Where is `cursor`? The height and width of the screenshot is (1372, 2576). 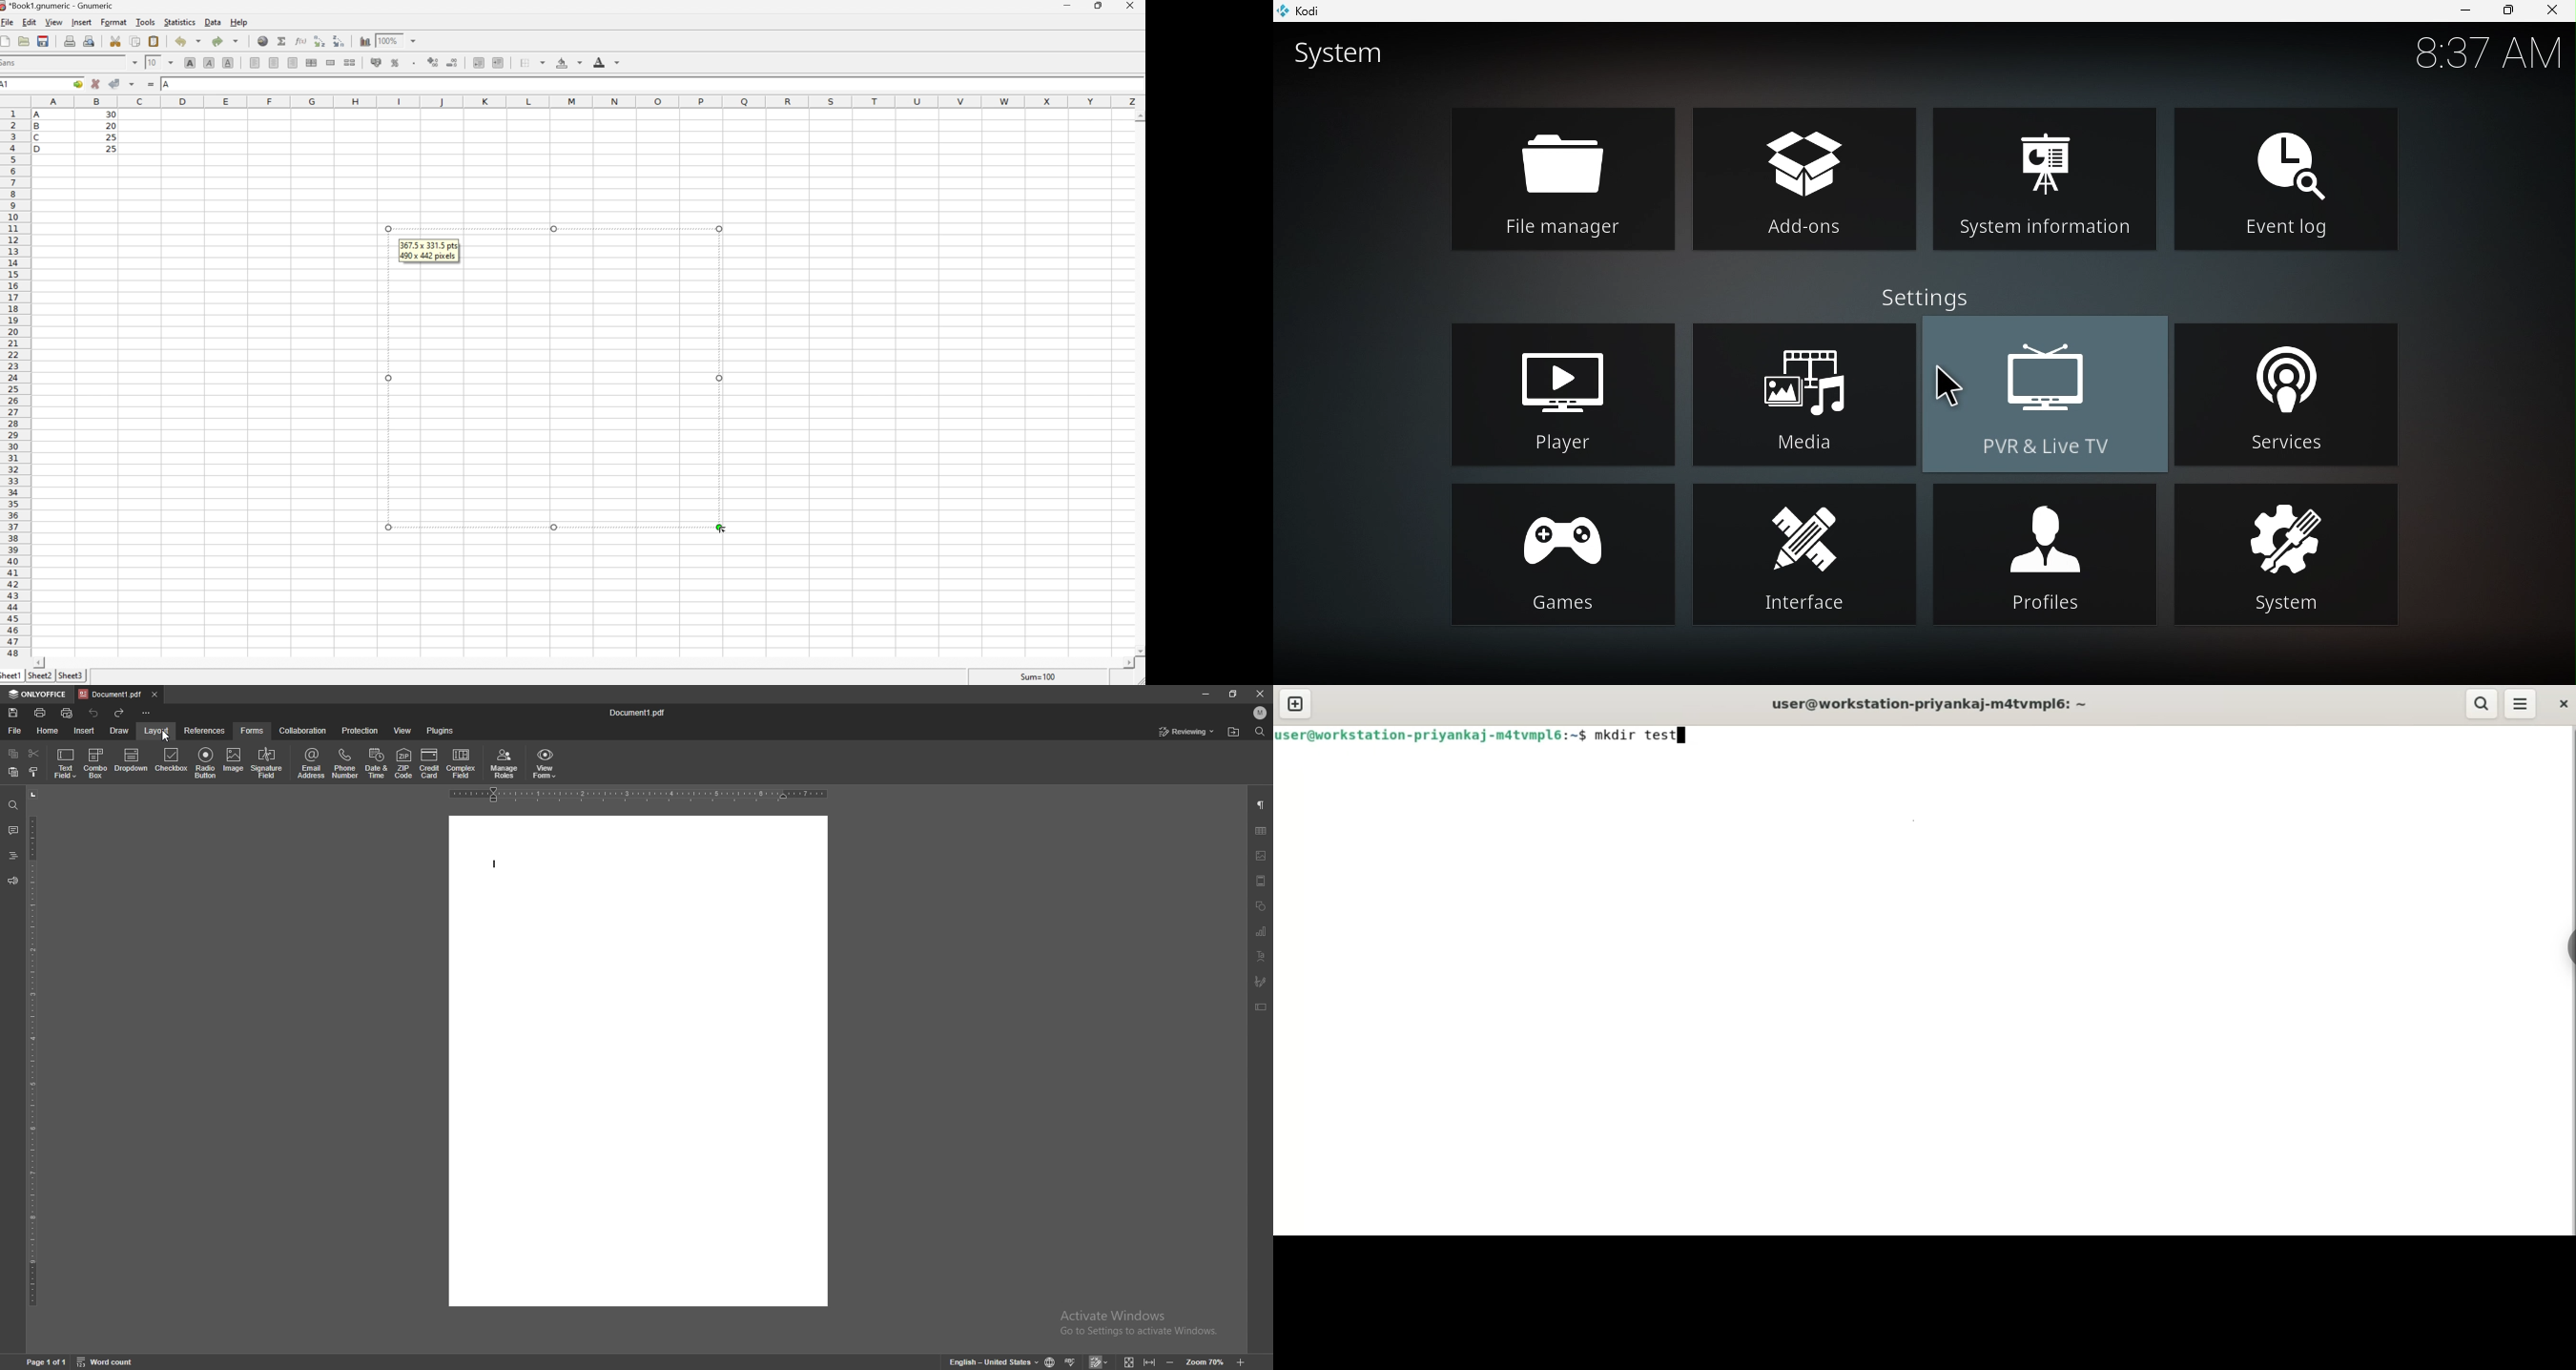 cursor is located at coordinates (1677, 738).